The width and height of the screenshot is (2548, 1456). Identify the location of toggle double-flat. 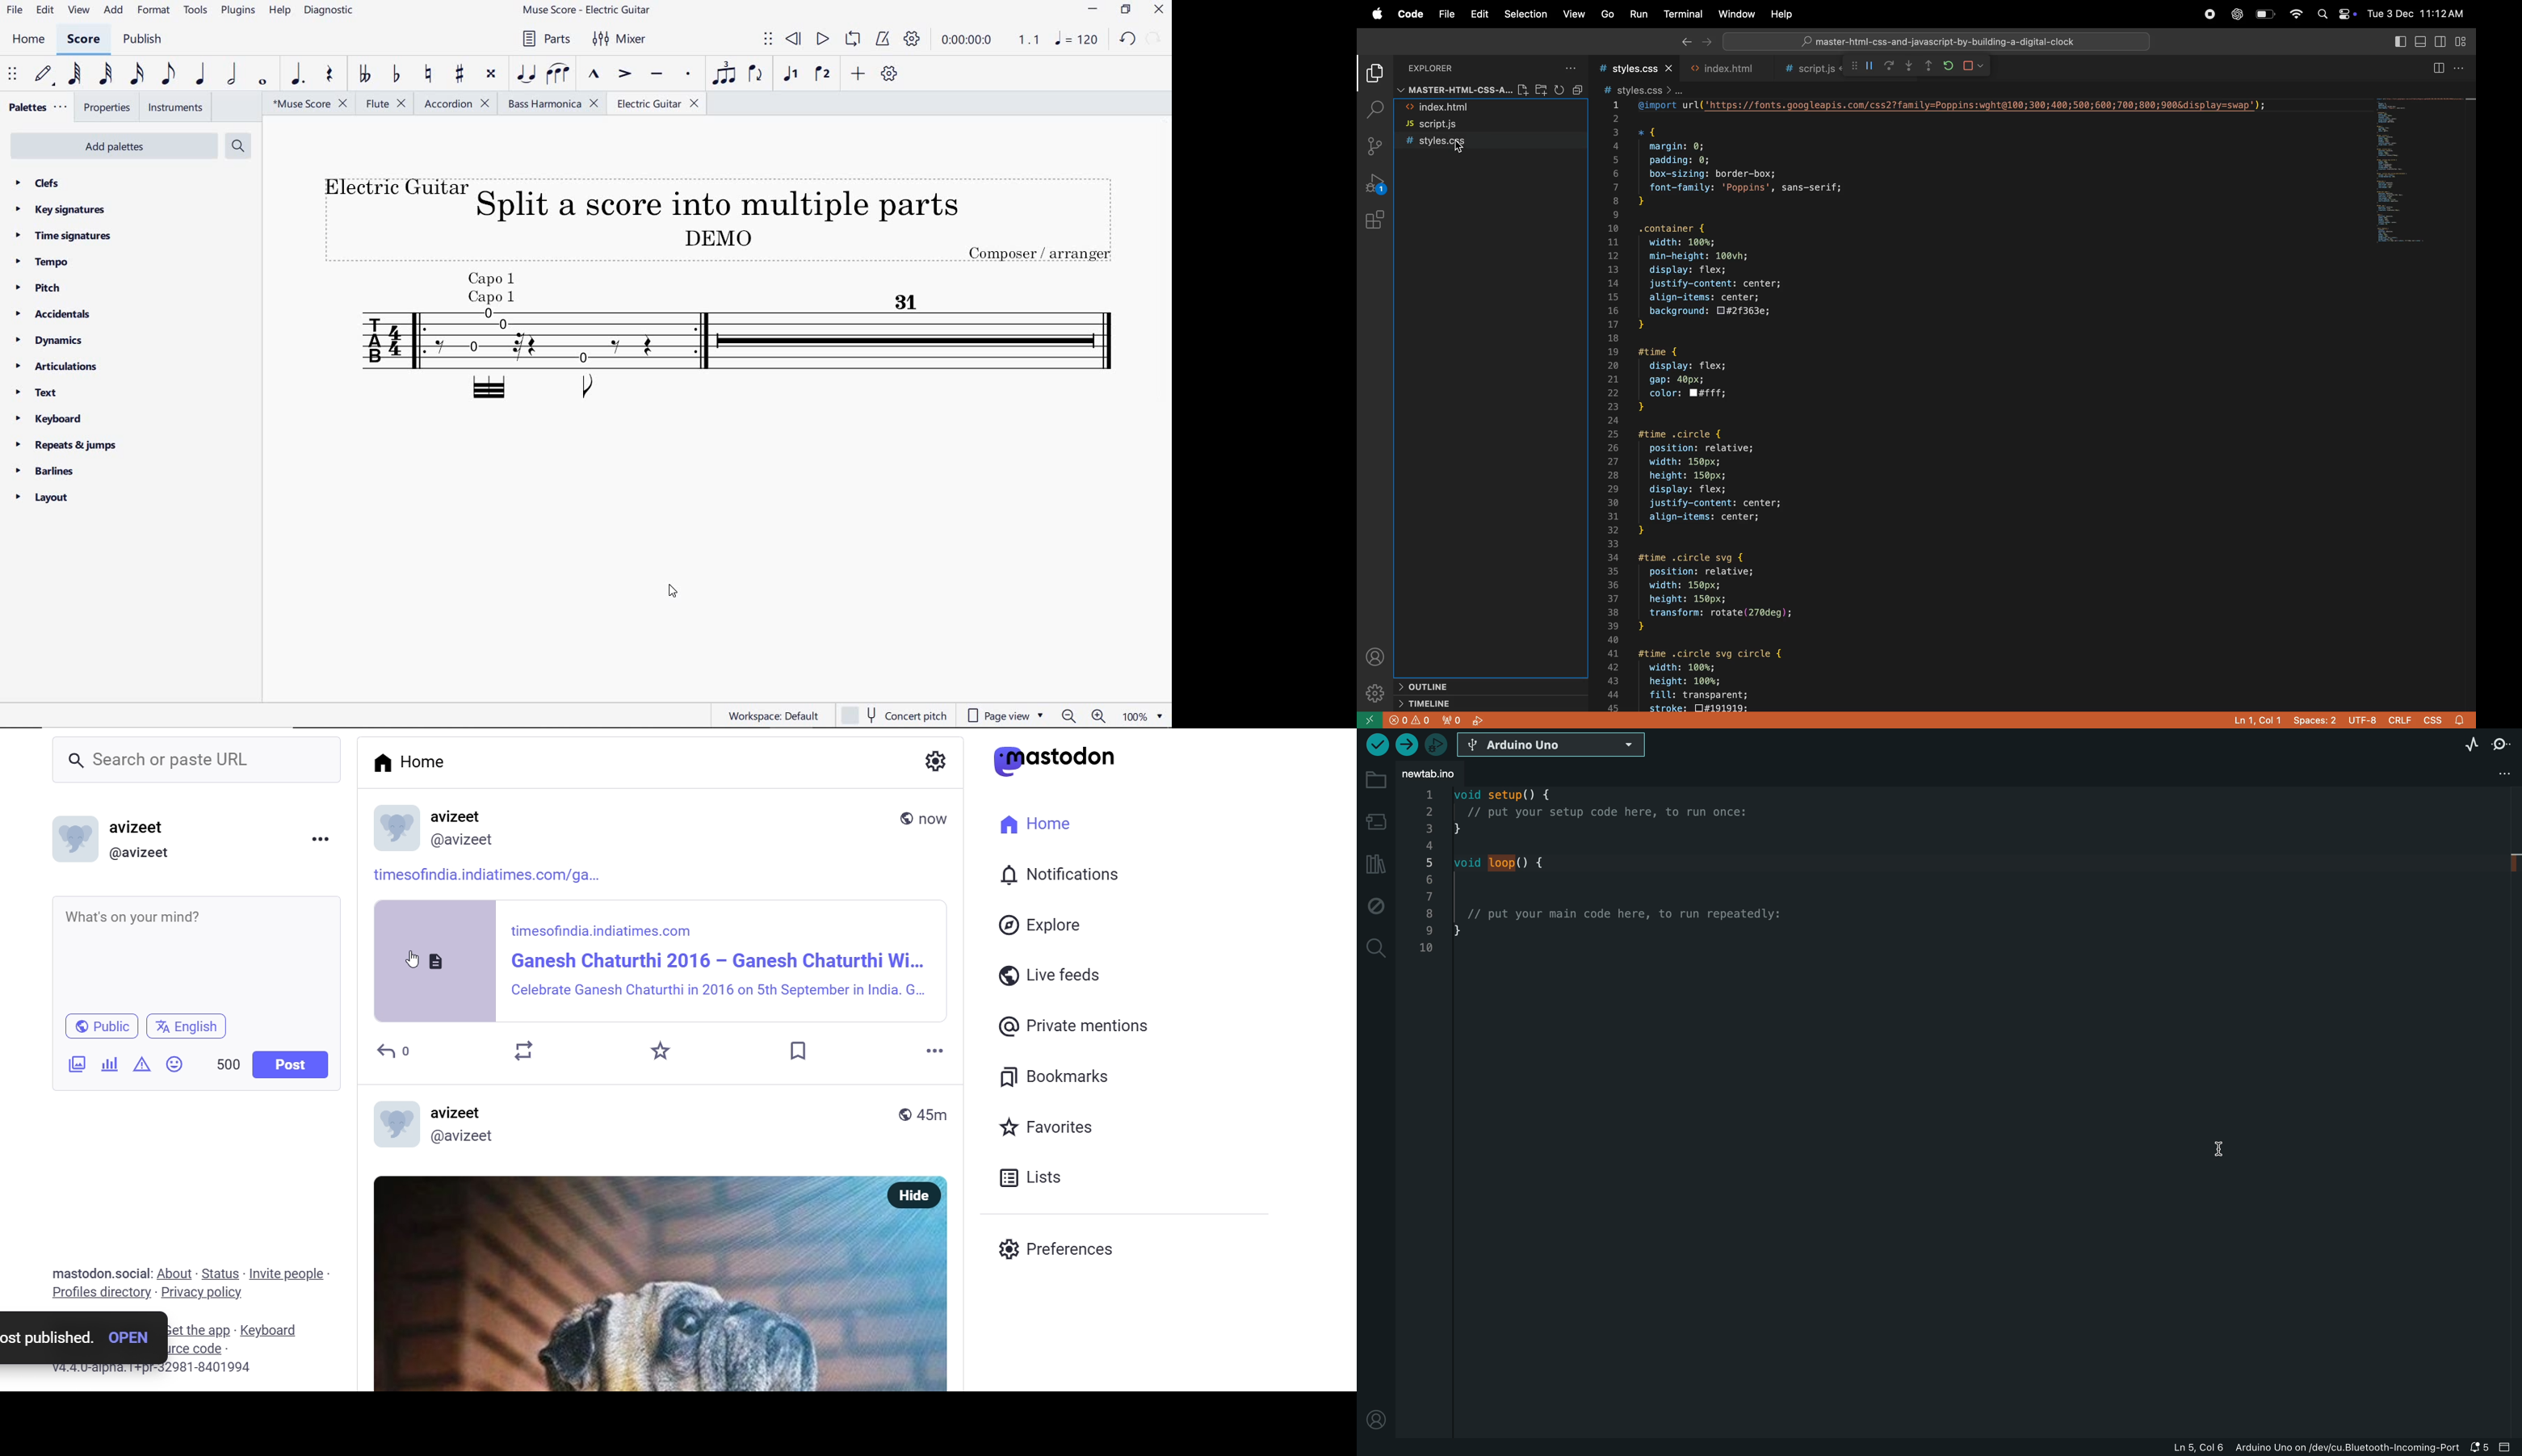
(364, 75).